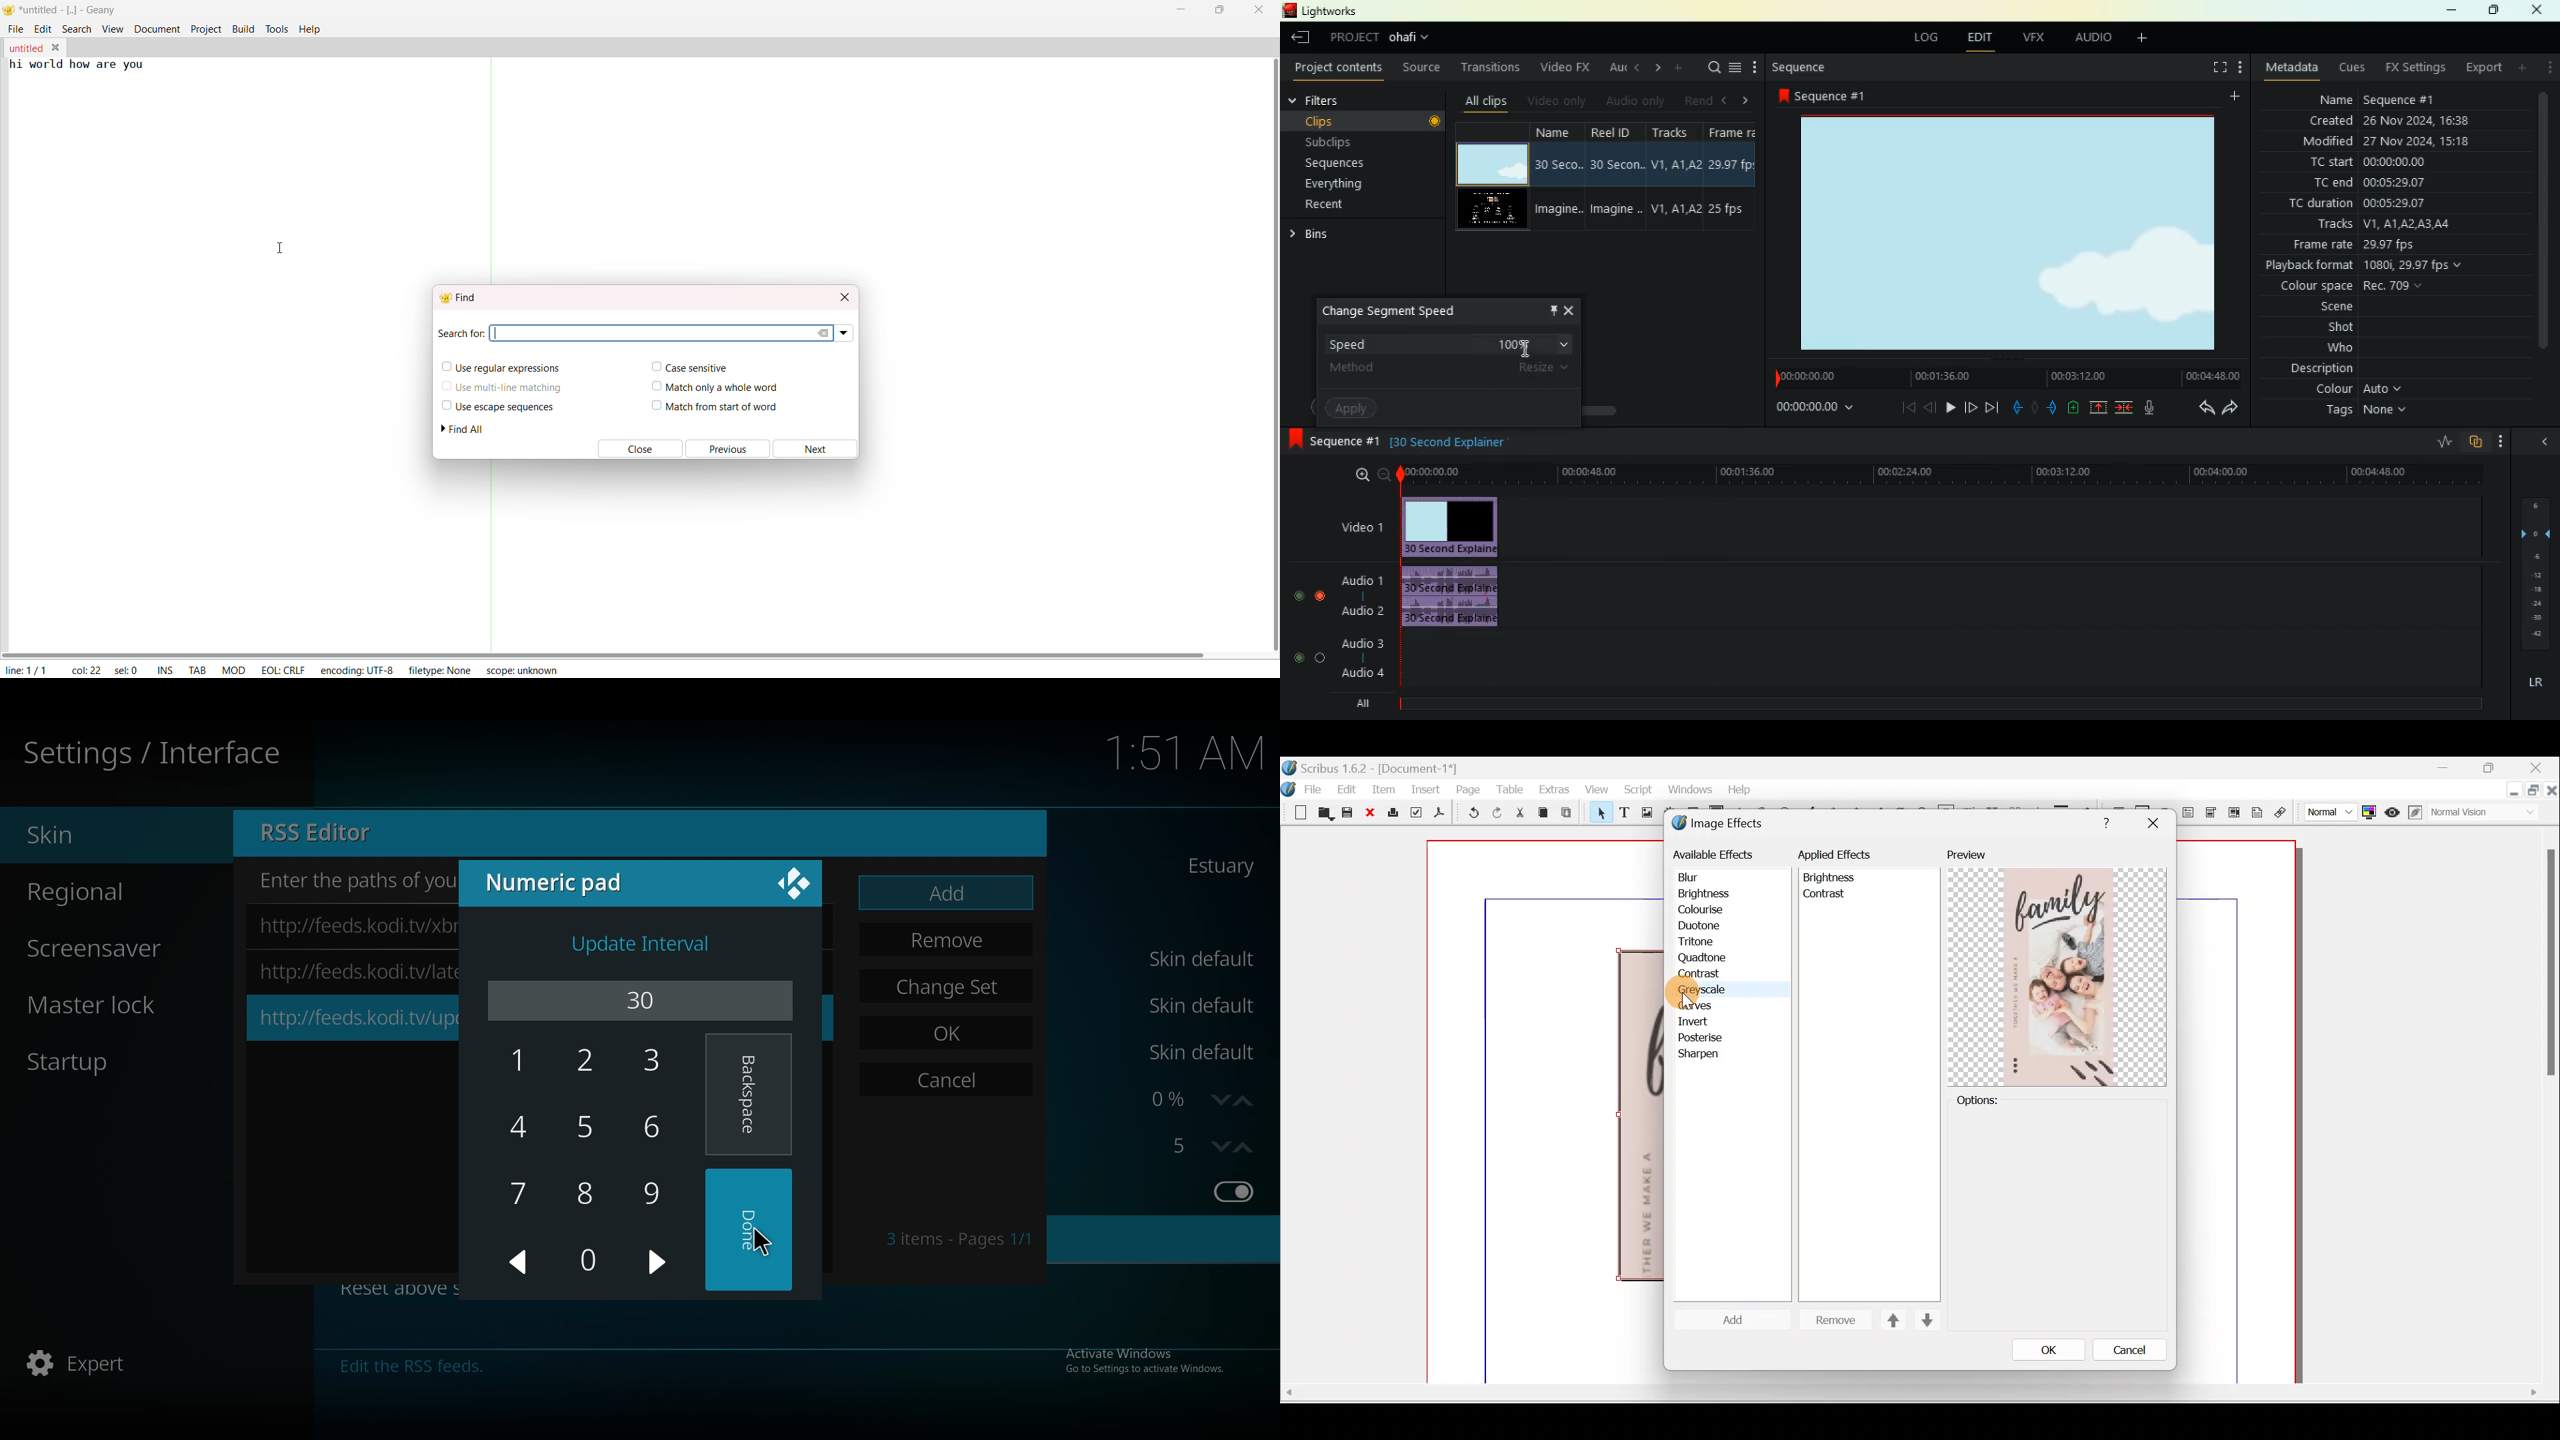 The width and height of the screenshot is (2576, 1456). Describe the element at coordinates (1166, 1101) in the screenshot. I see `zoom` at that location.